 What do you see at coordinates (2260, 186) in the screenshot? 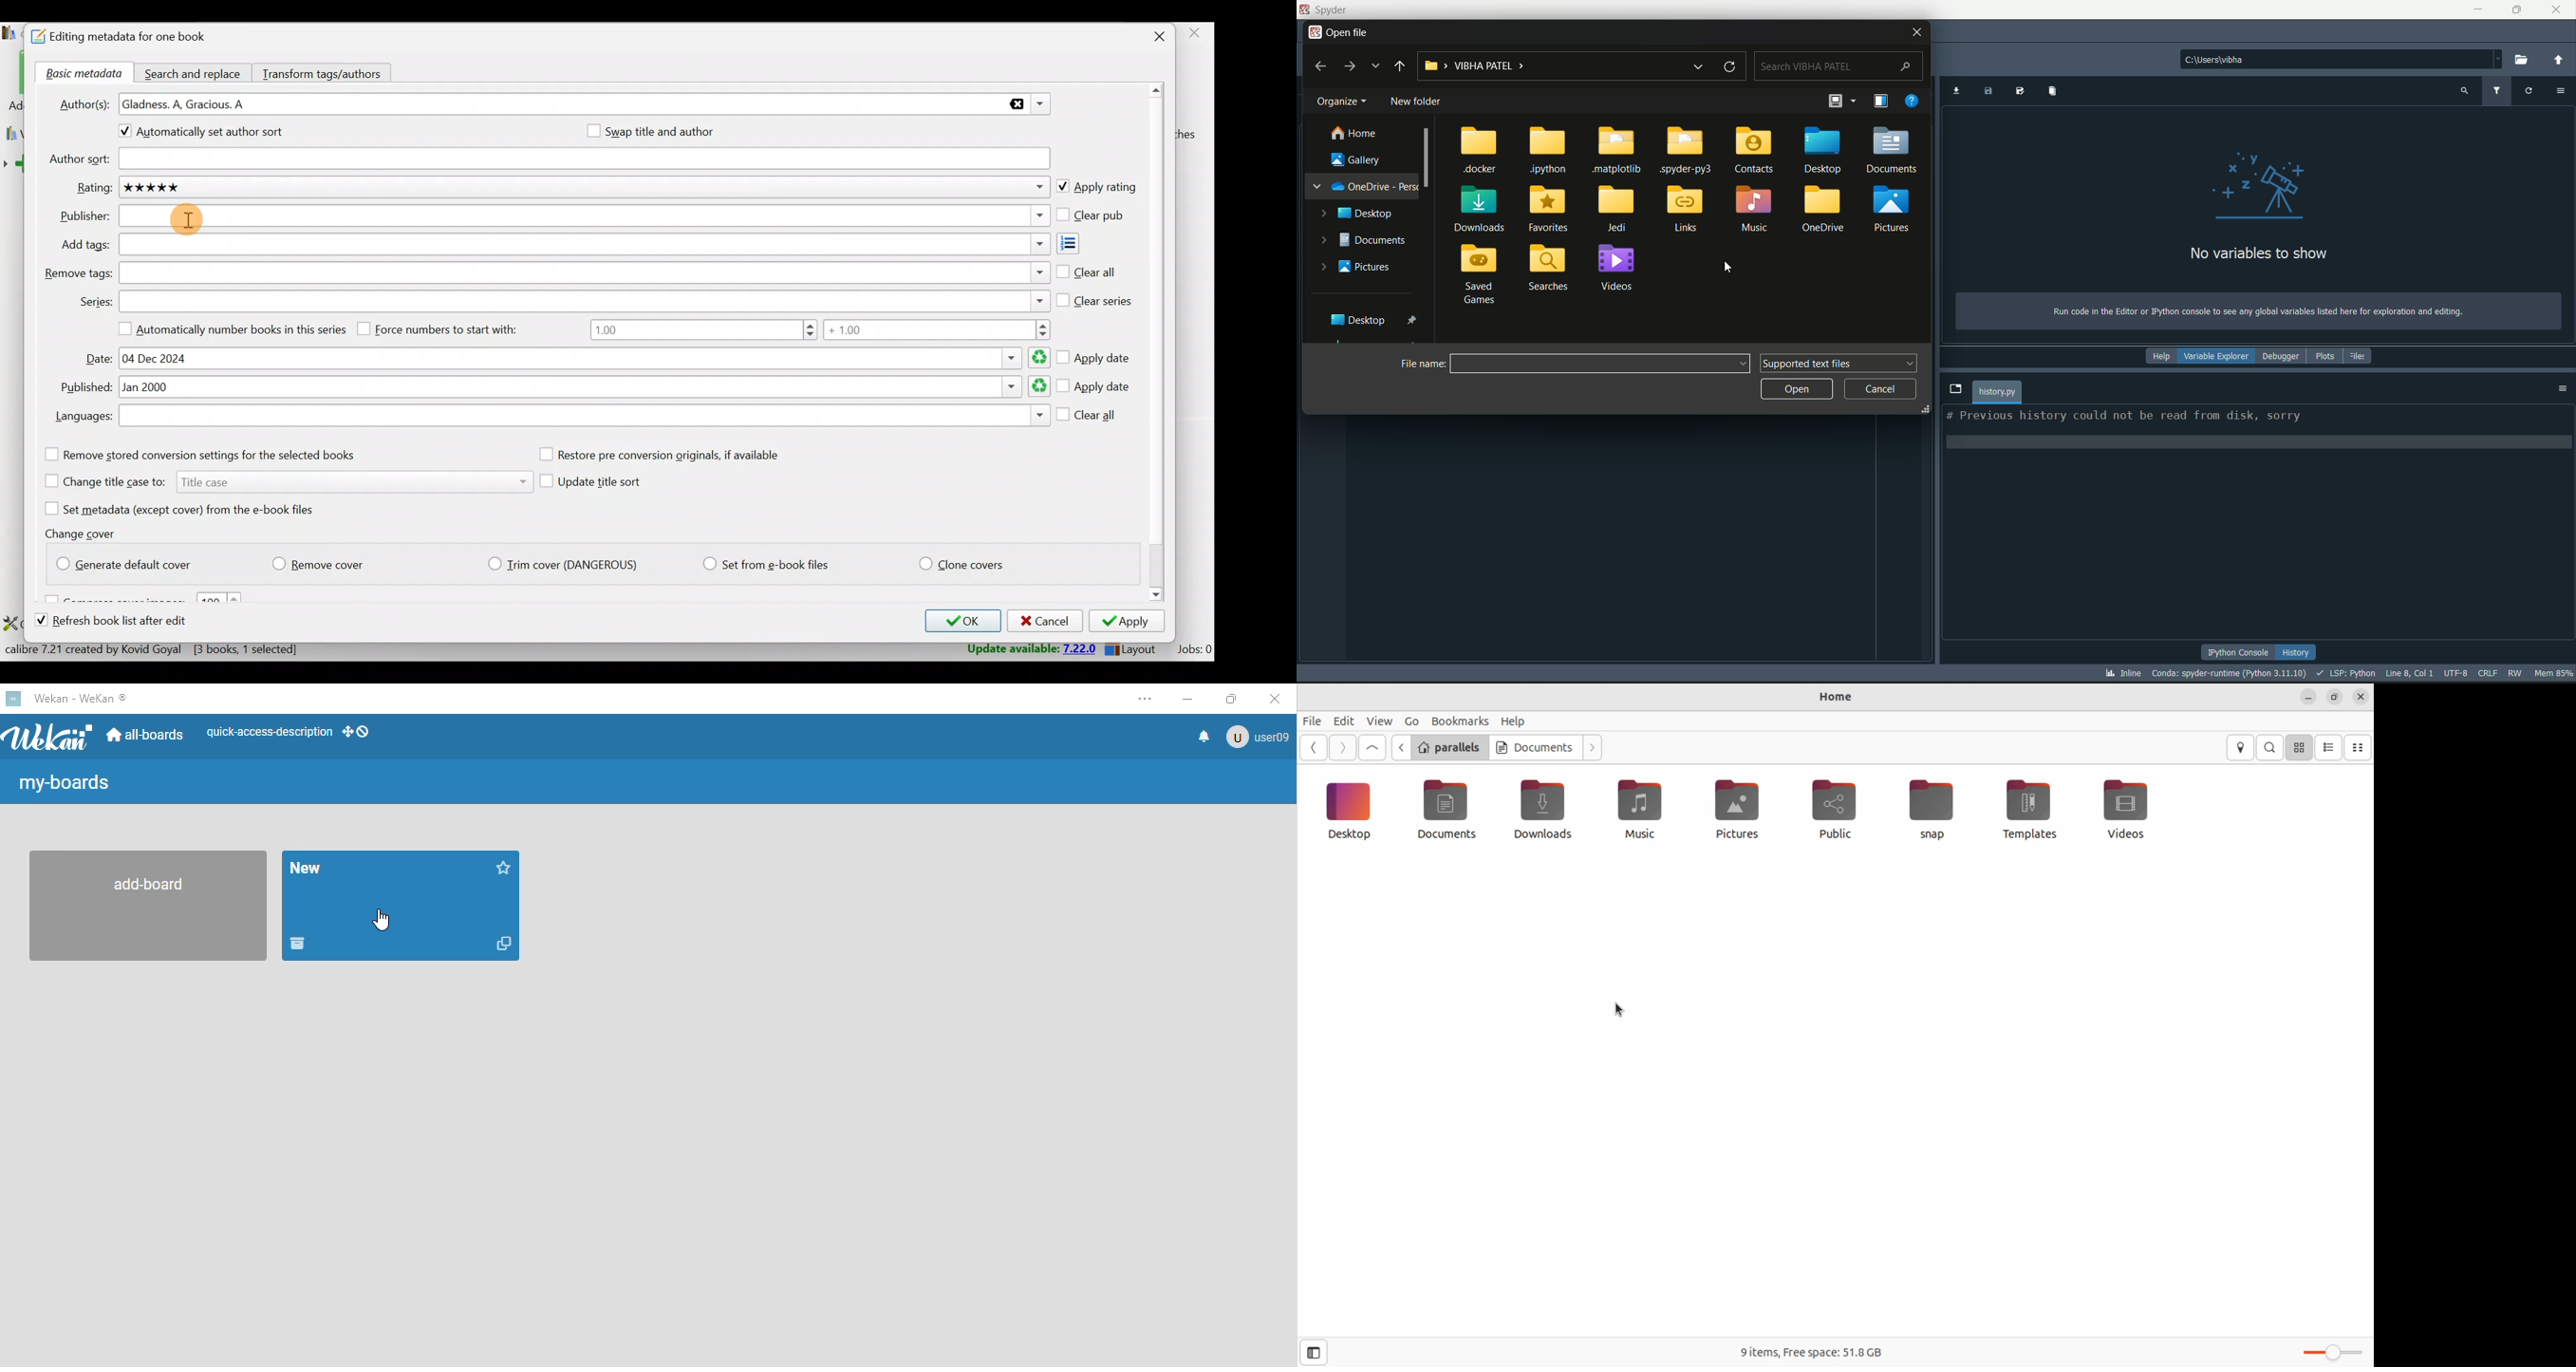
I see `graphics` at bounding box center [2260, 186].